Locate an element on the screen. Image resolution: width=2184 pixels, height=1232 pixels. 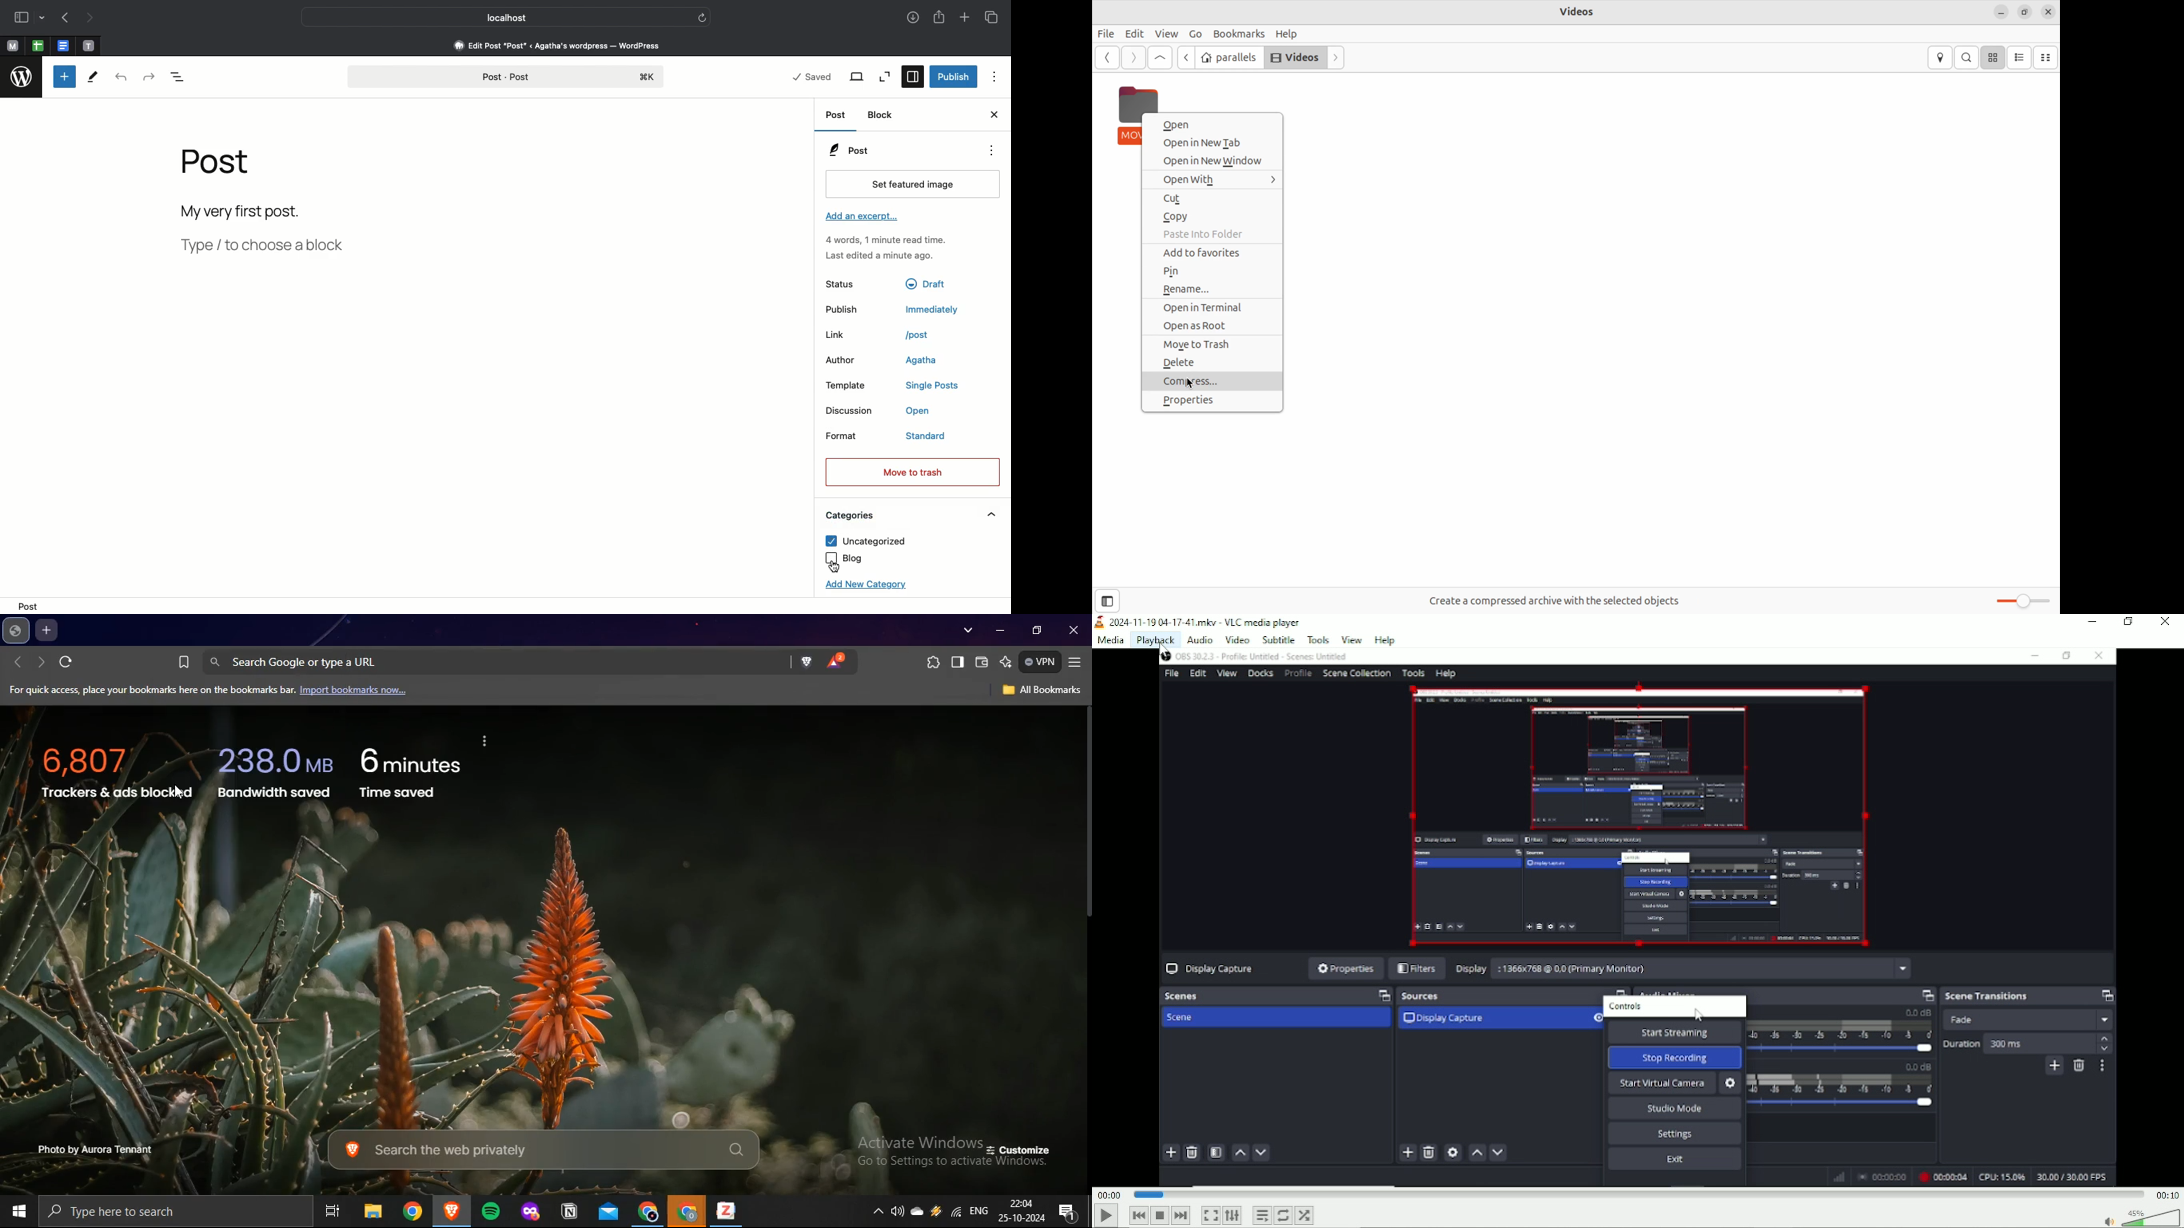
forward is located at coordinates (42, 662).